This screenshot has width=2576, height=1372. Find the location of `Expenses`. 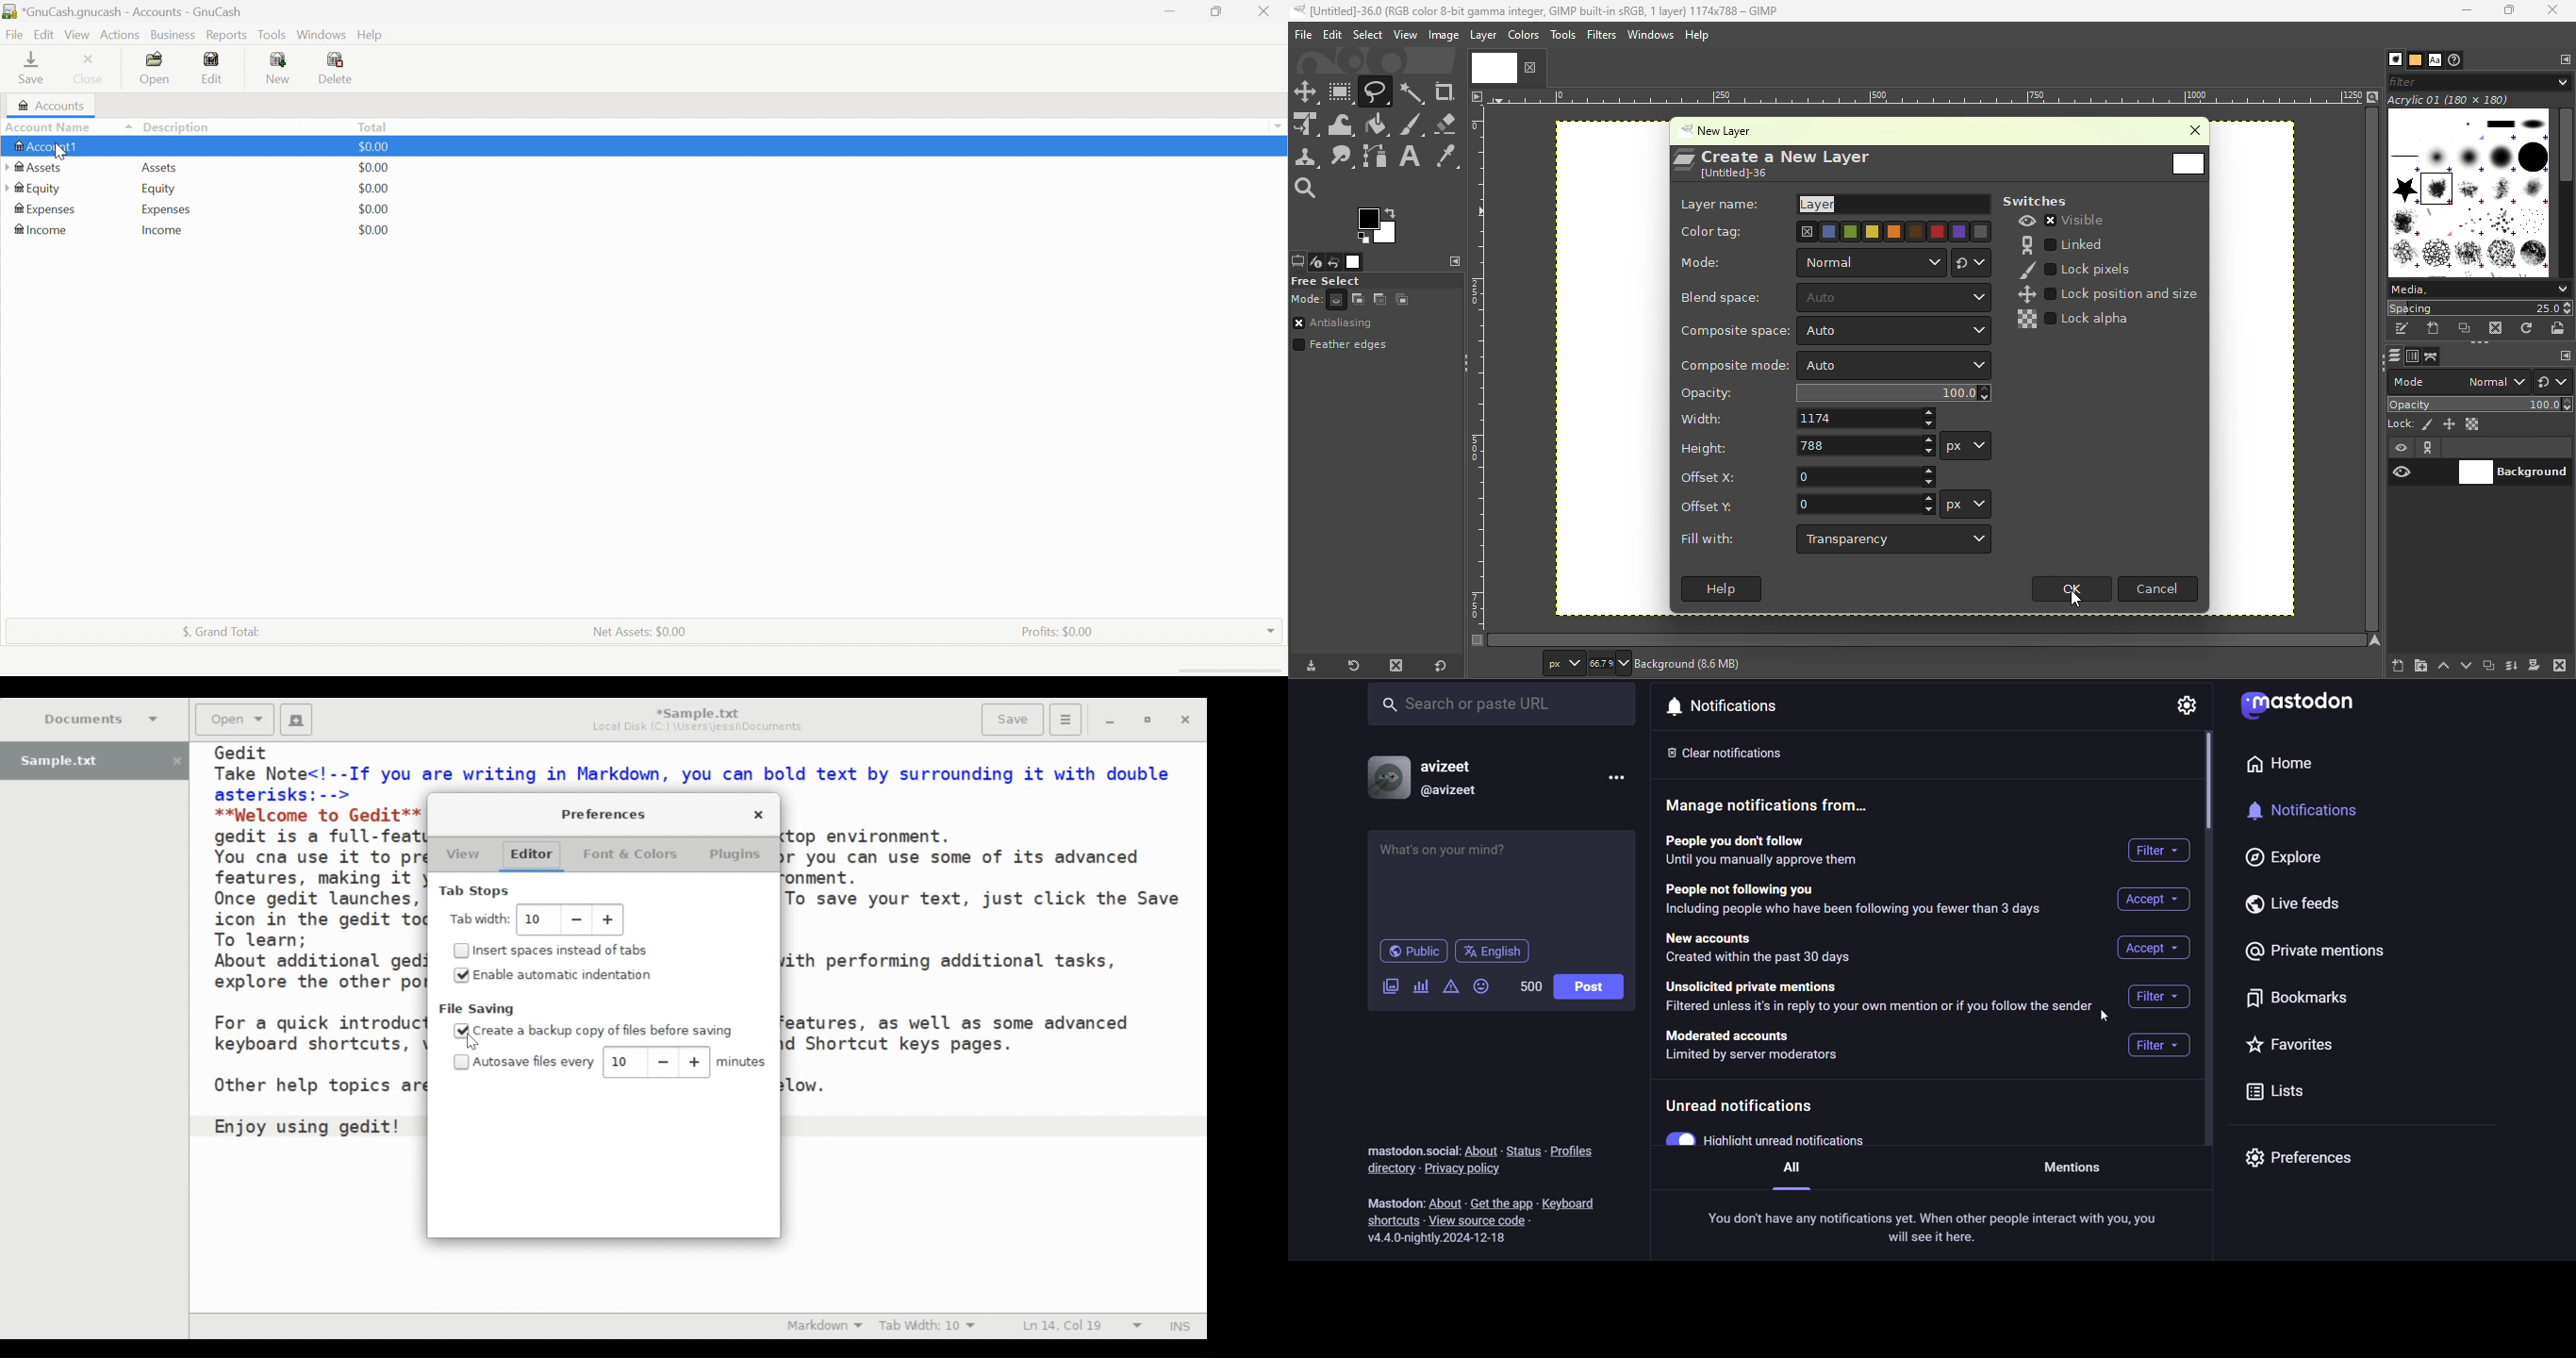

Expenses is located at coordinates (166, 211).